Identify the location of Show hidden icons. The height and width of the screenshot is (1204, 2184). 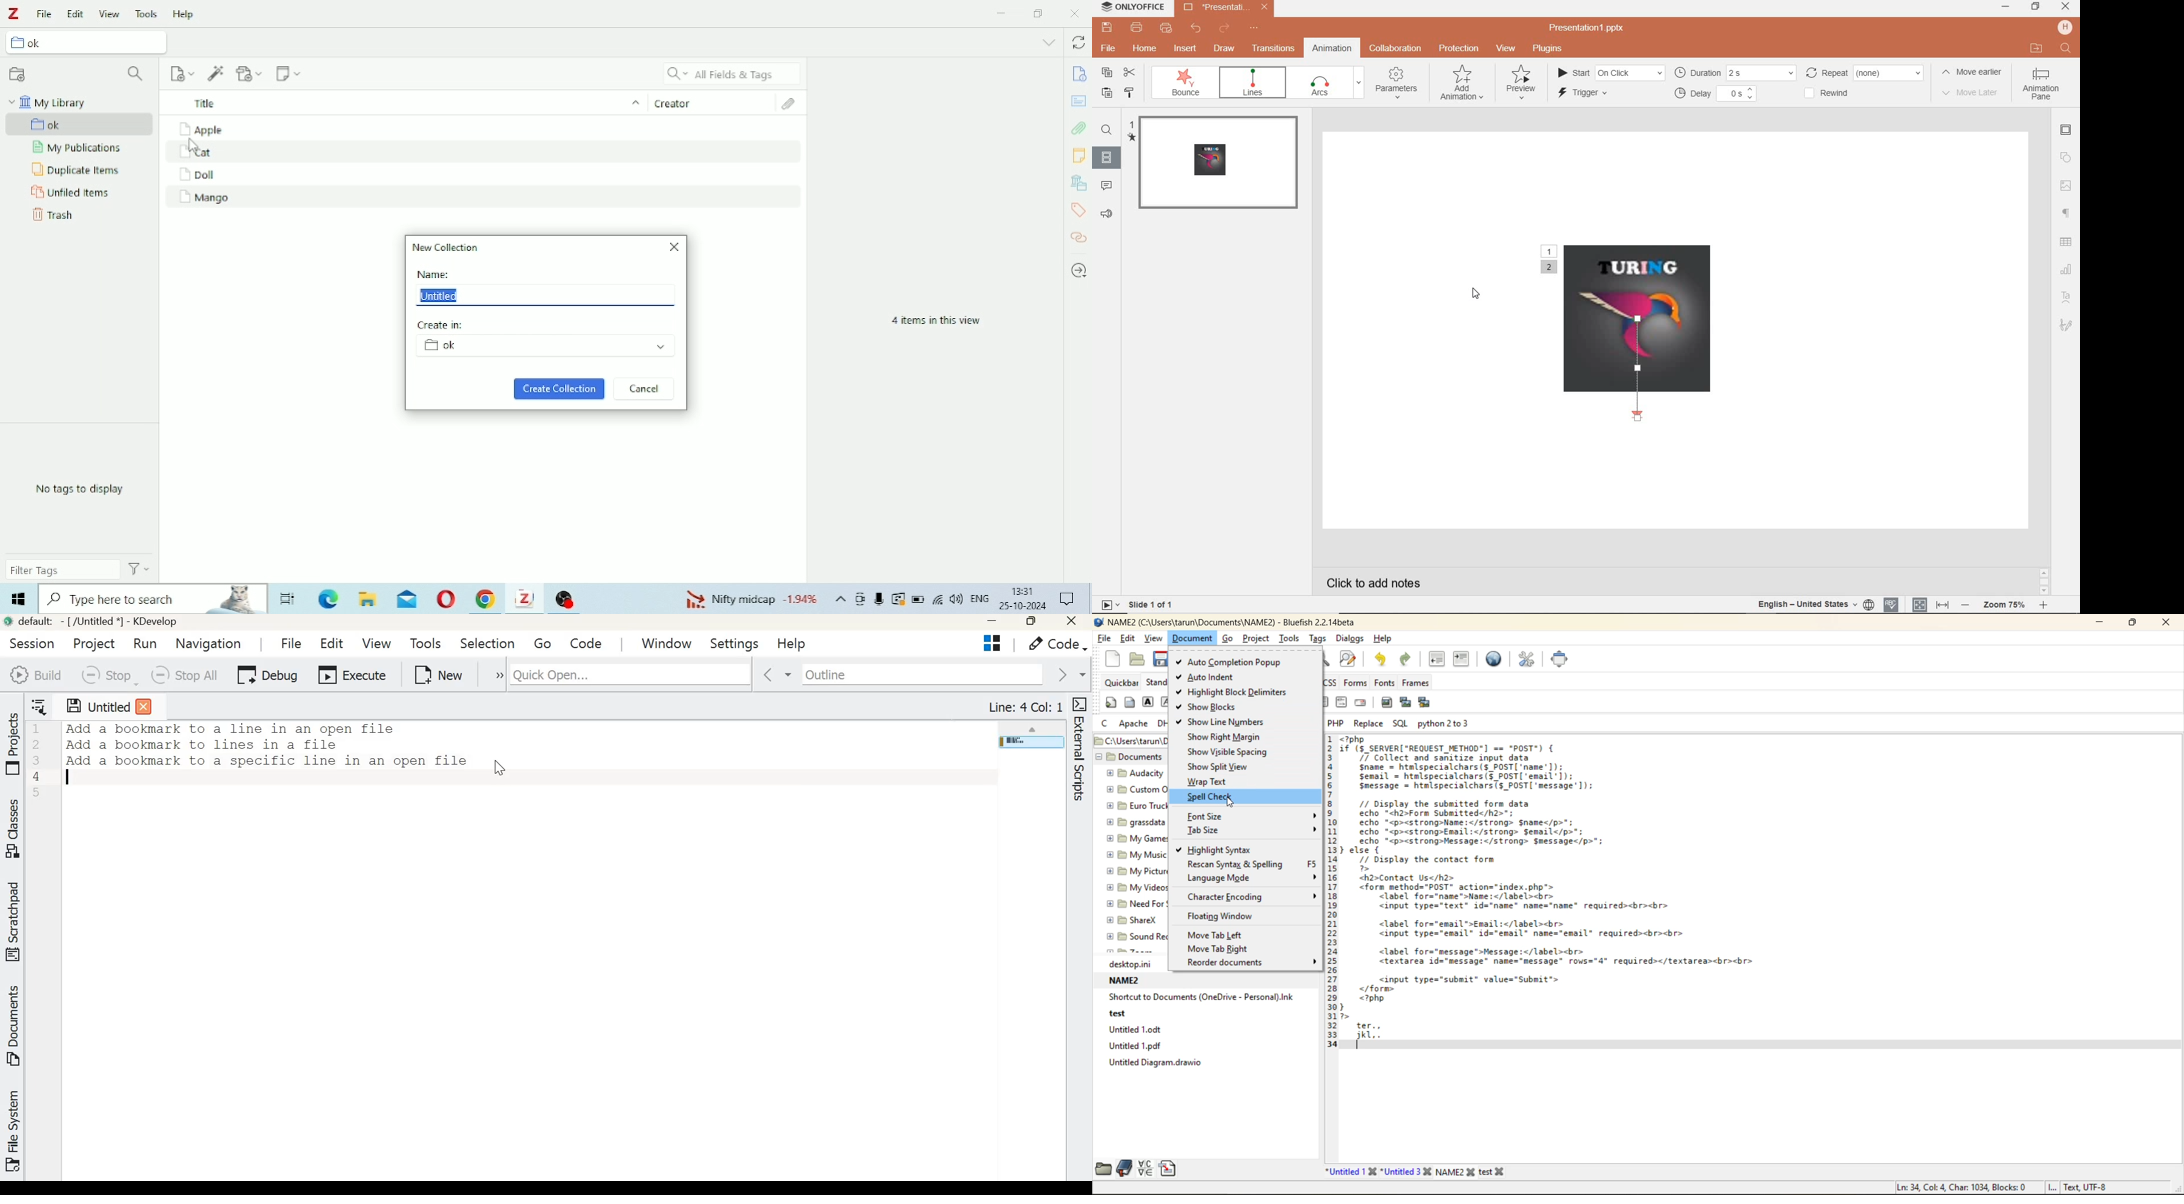
(841, 599).